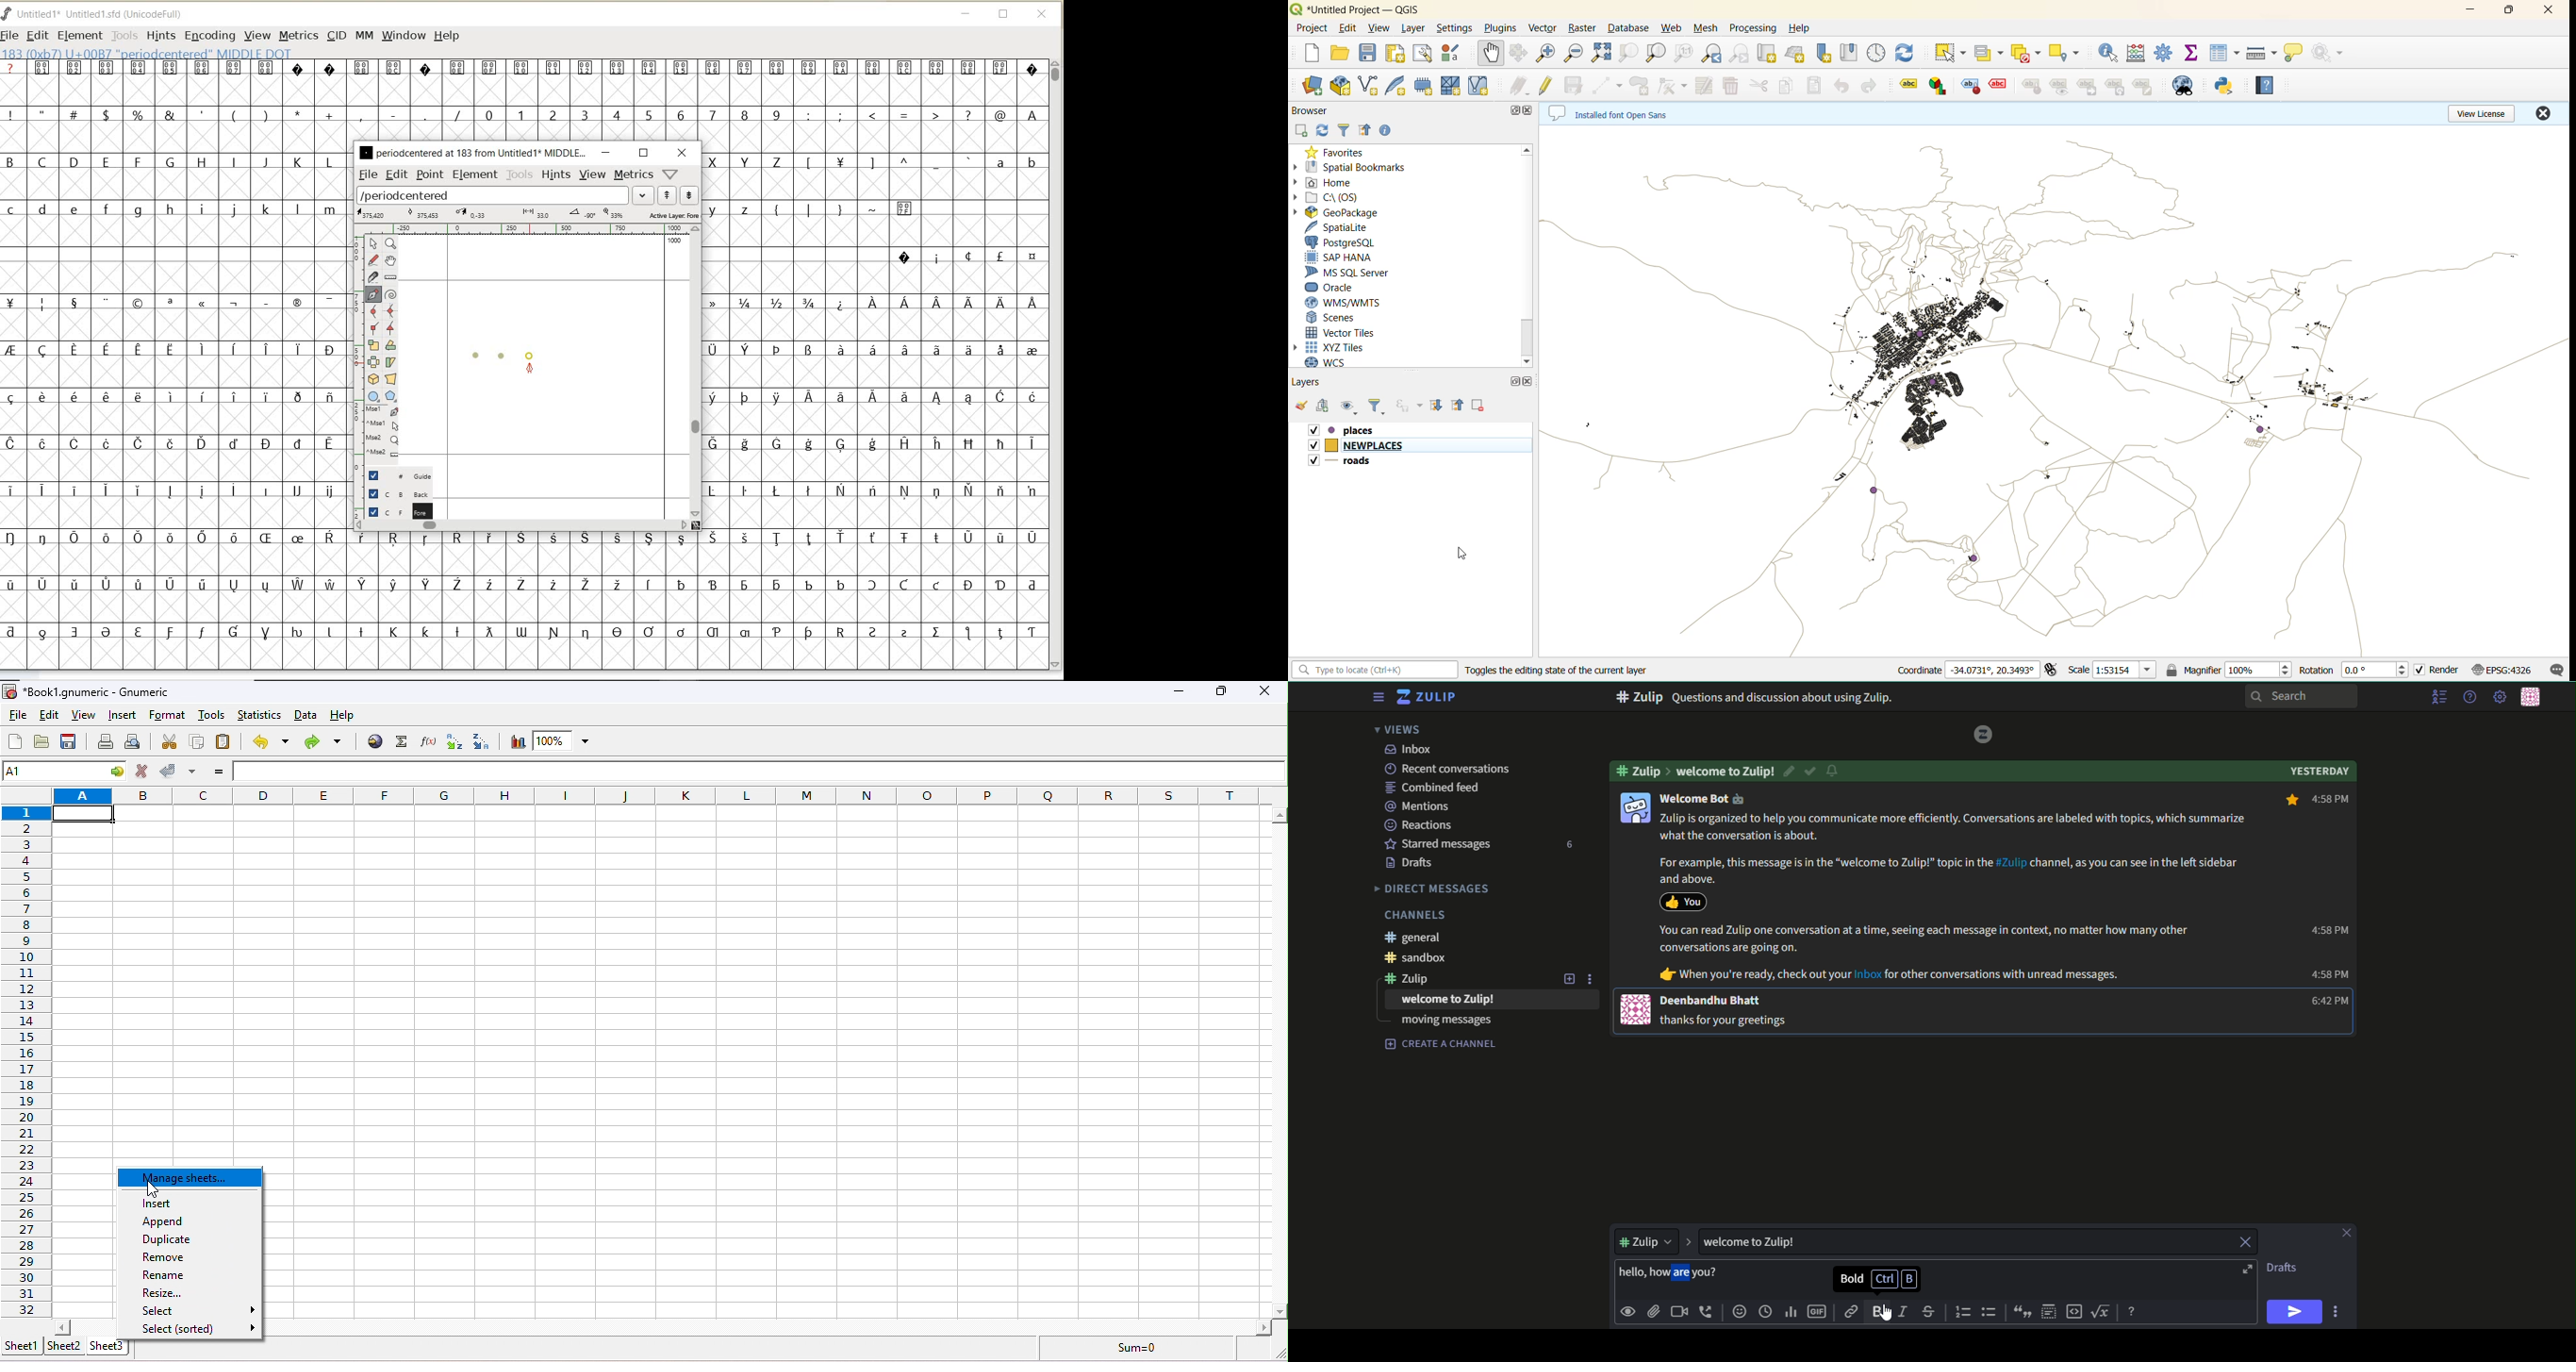 The height and width of the screenshot is (1372, 2576). What do you see at coordinates (2481, 114) in the screenshot?
I see `view license` at bounding box center [2481, 114].